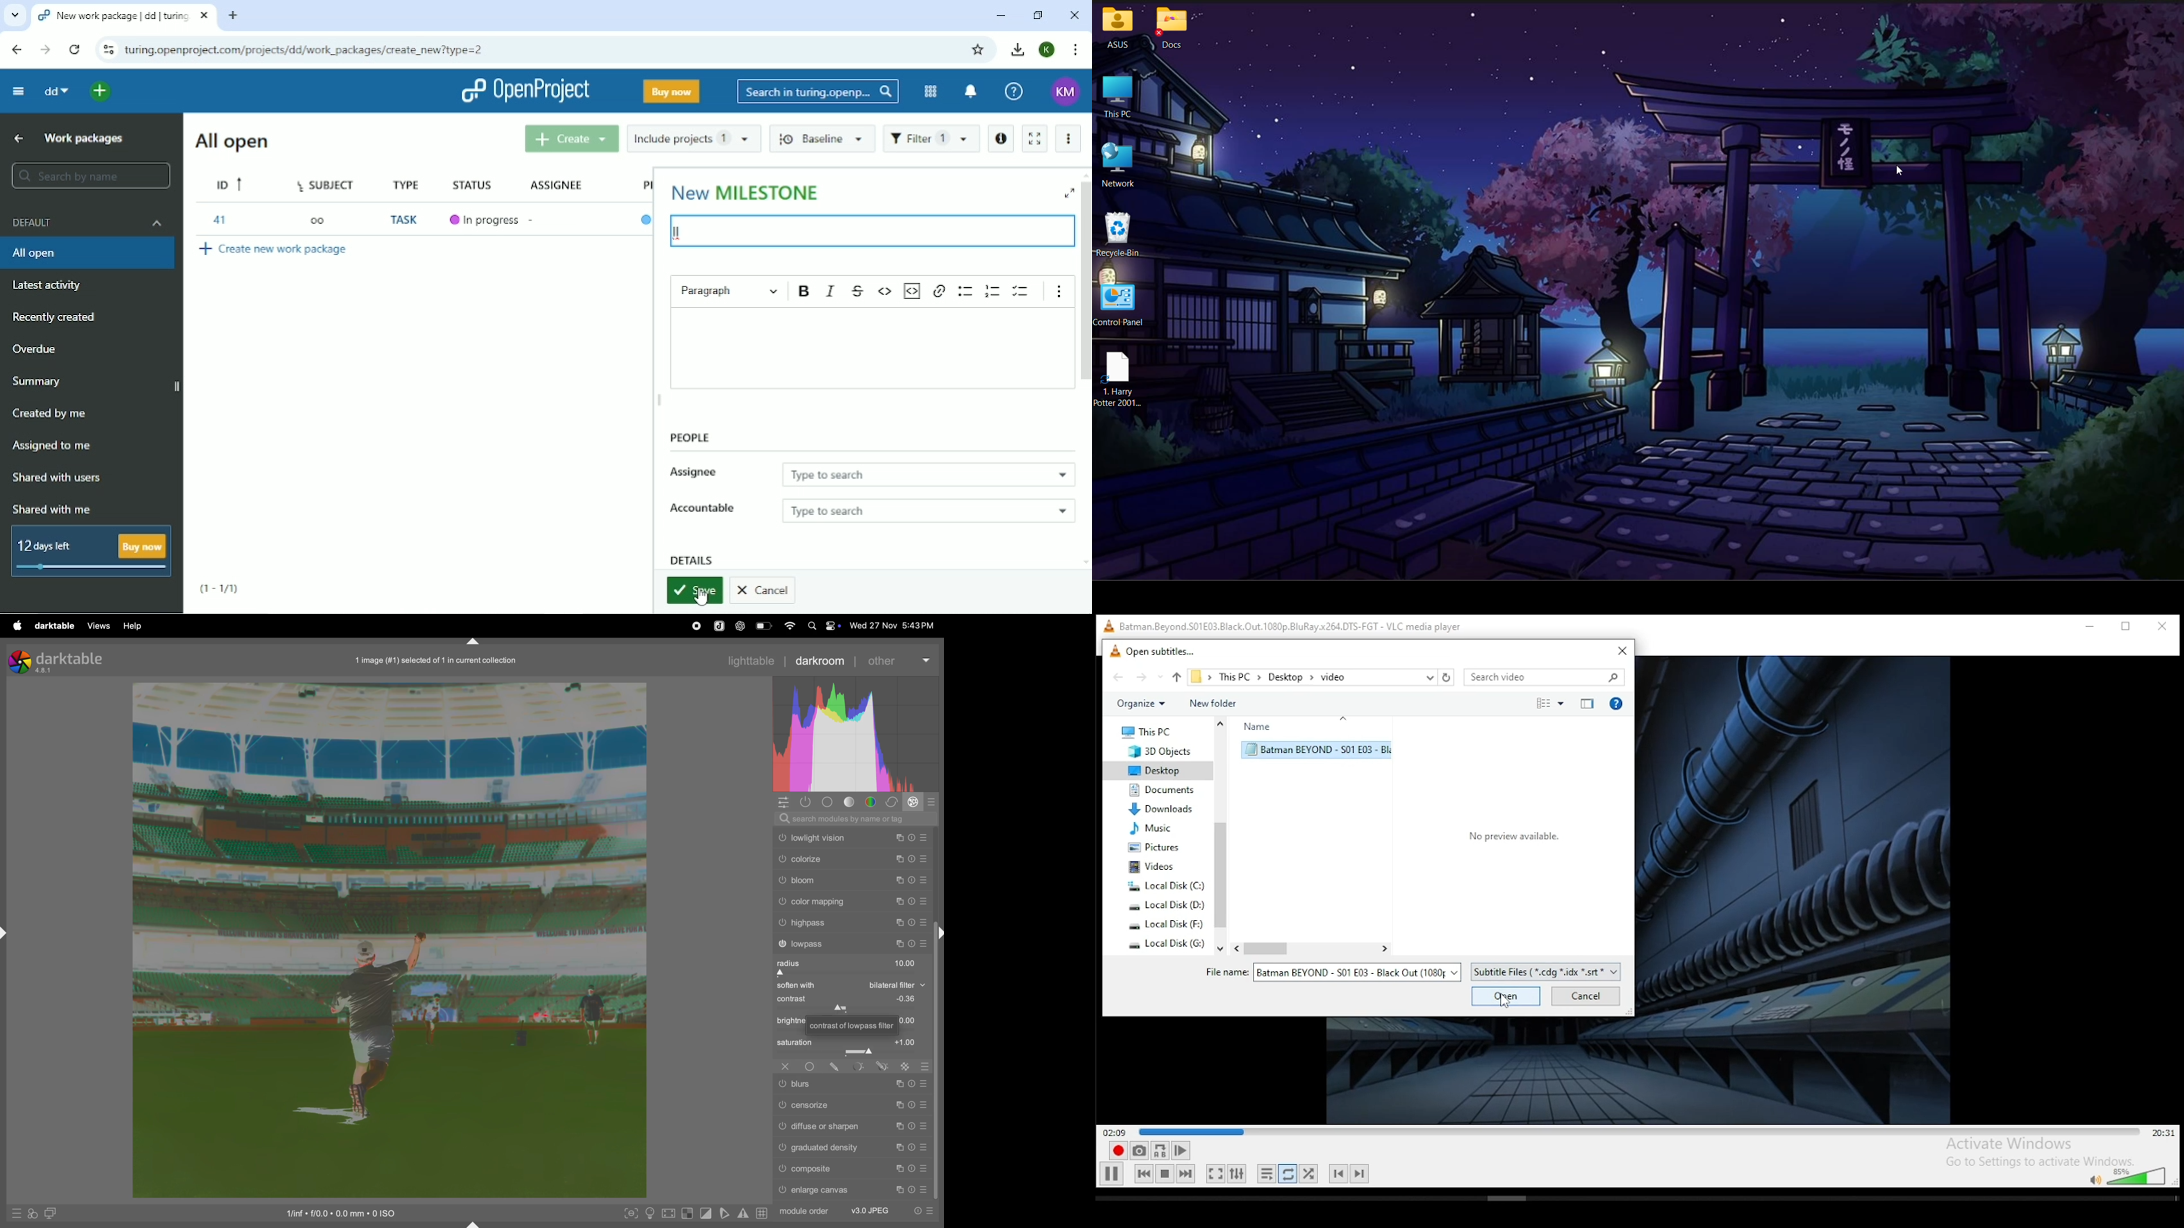  What do you see at coordinates (13, 1213) in the screenshot?
I see `quick acess to presets` at bounding box center [13, 1213].